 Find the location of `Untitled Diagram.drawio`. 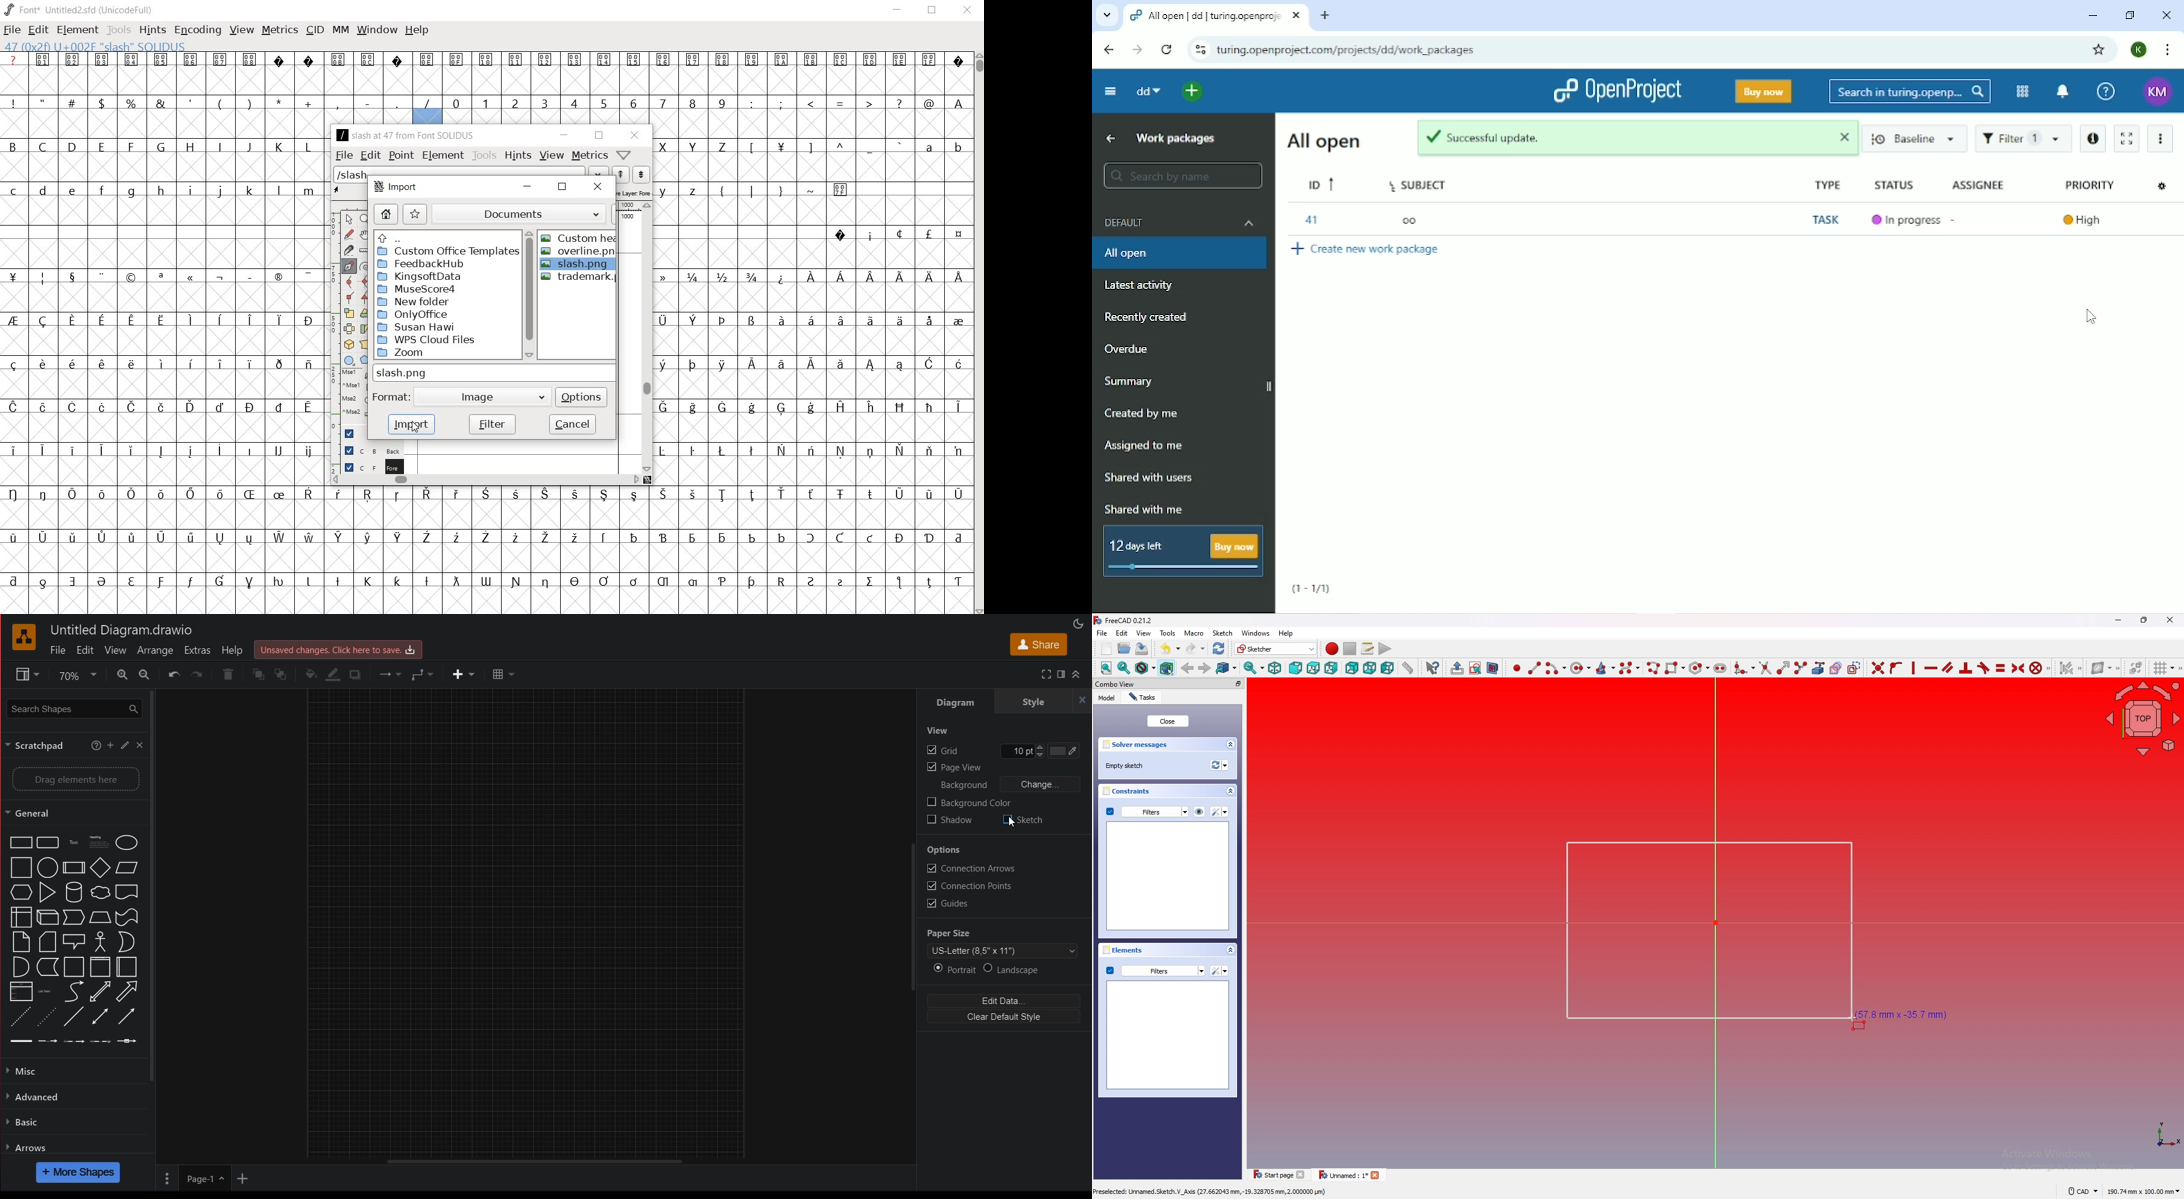

Untitled Diagram.drawio is located at coordinates (121, 630).